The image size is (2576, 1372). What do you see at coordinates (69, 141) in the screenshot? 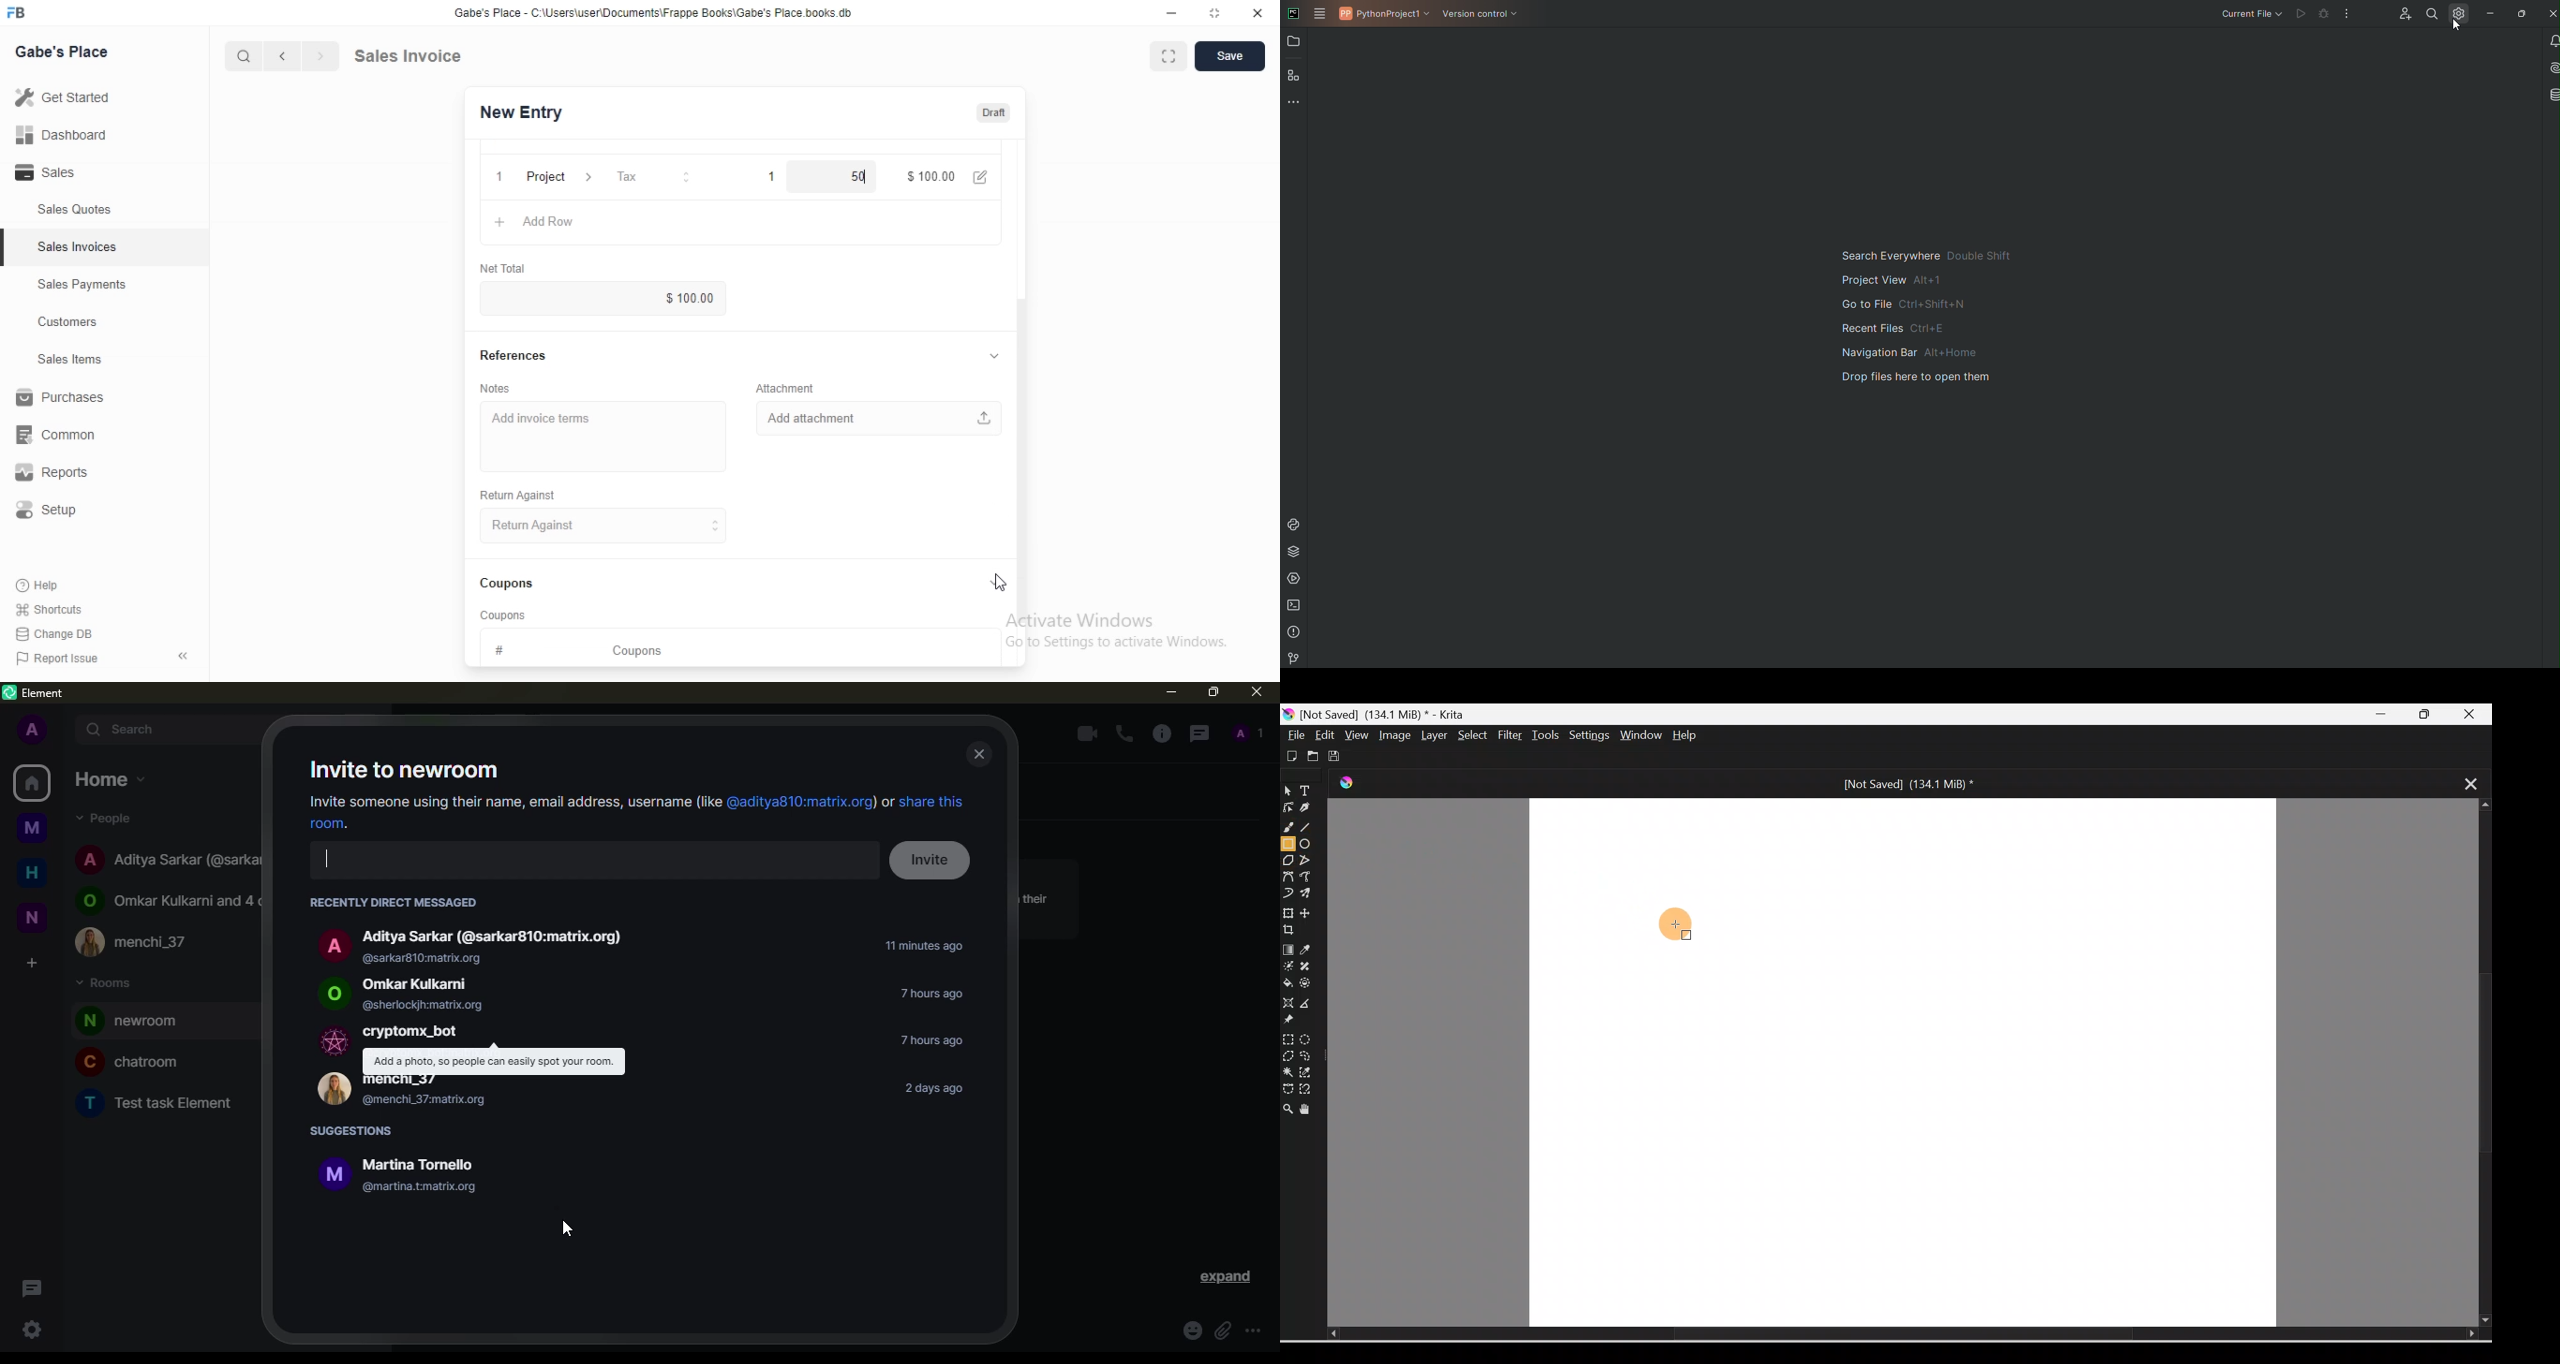
I see `all Dashboard` at bounding box center [69, 141].